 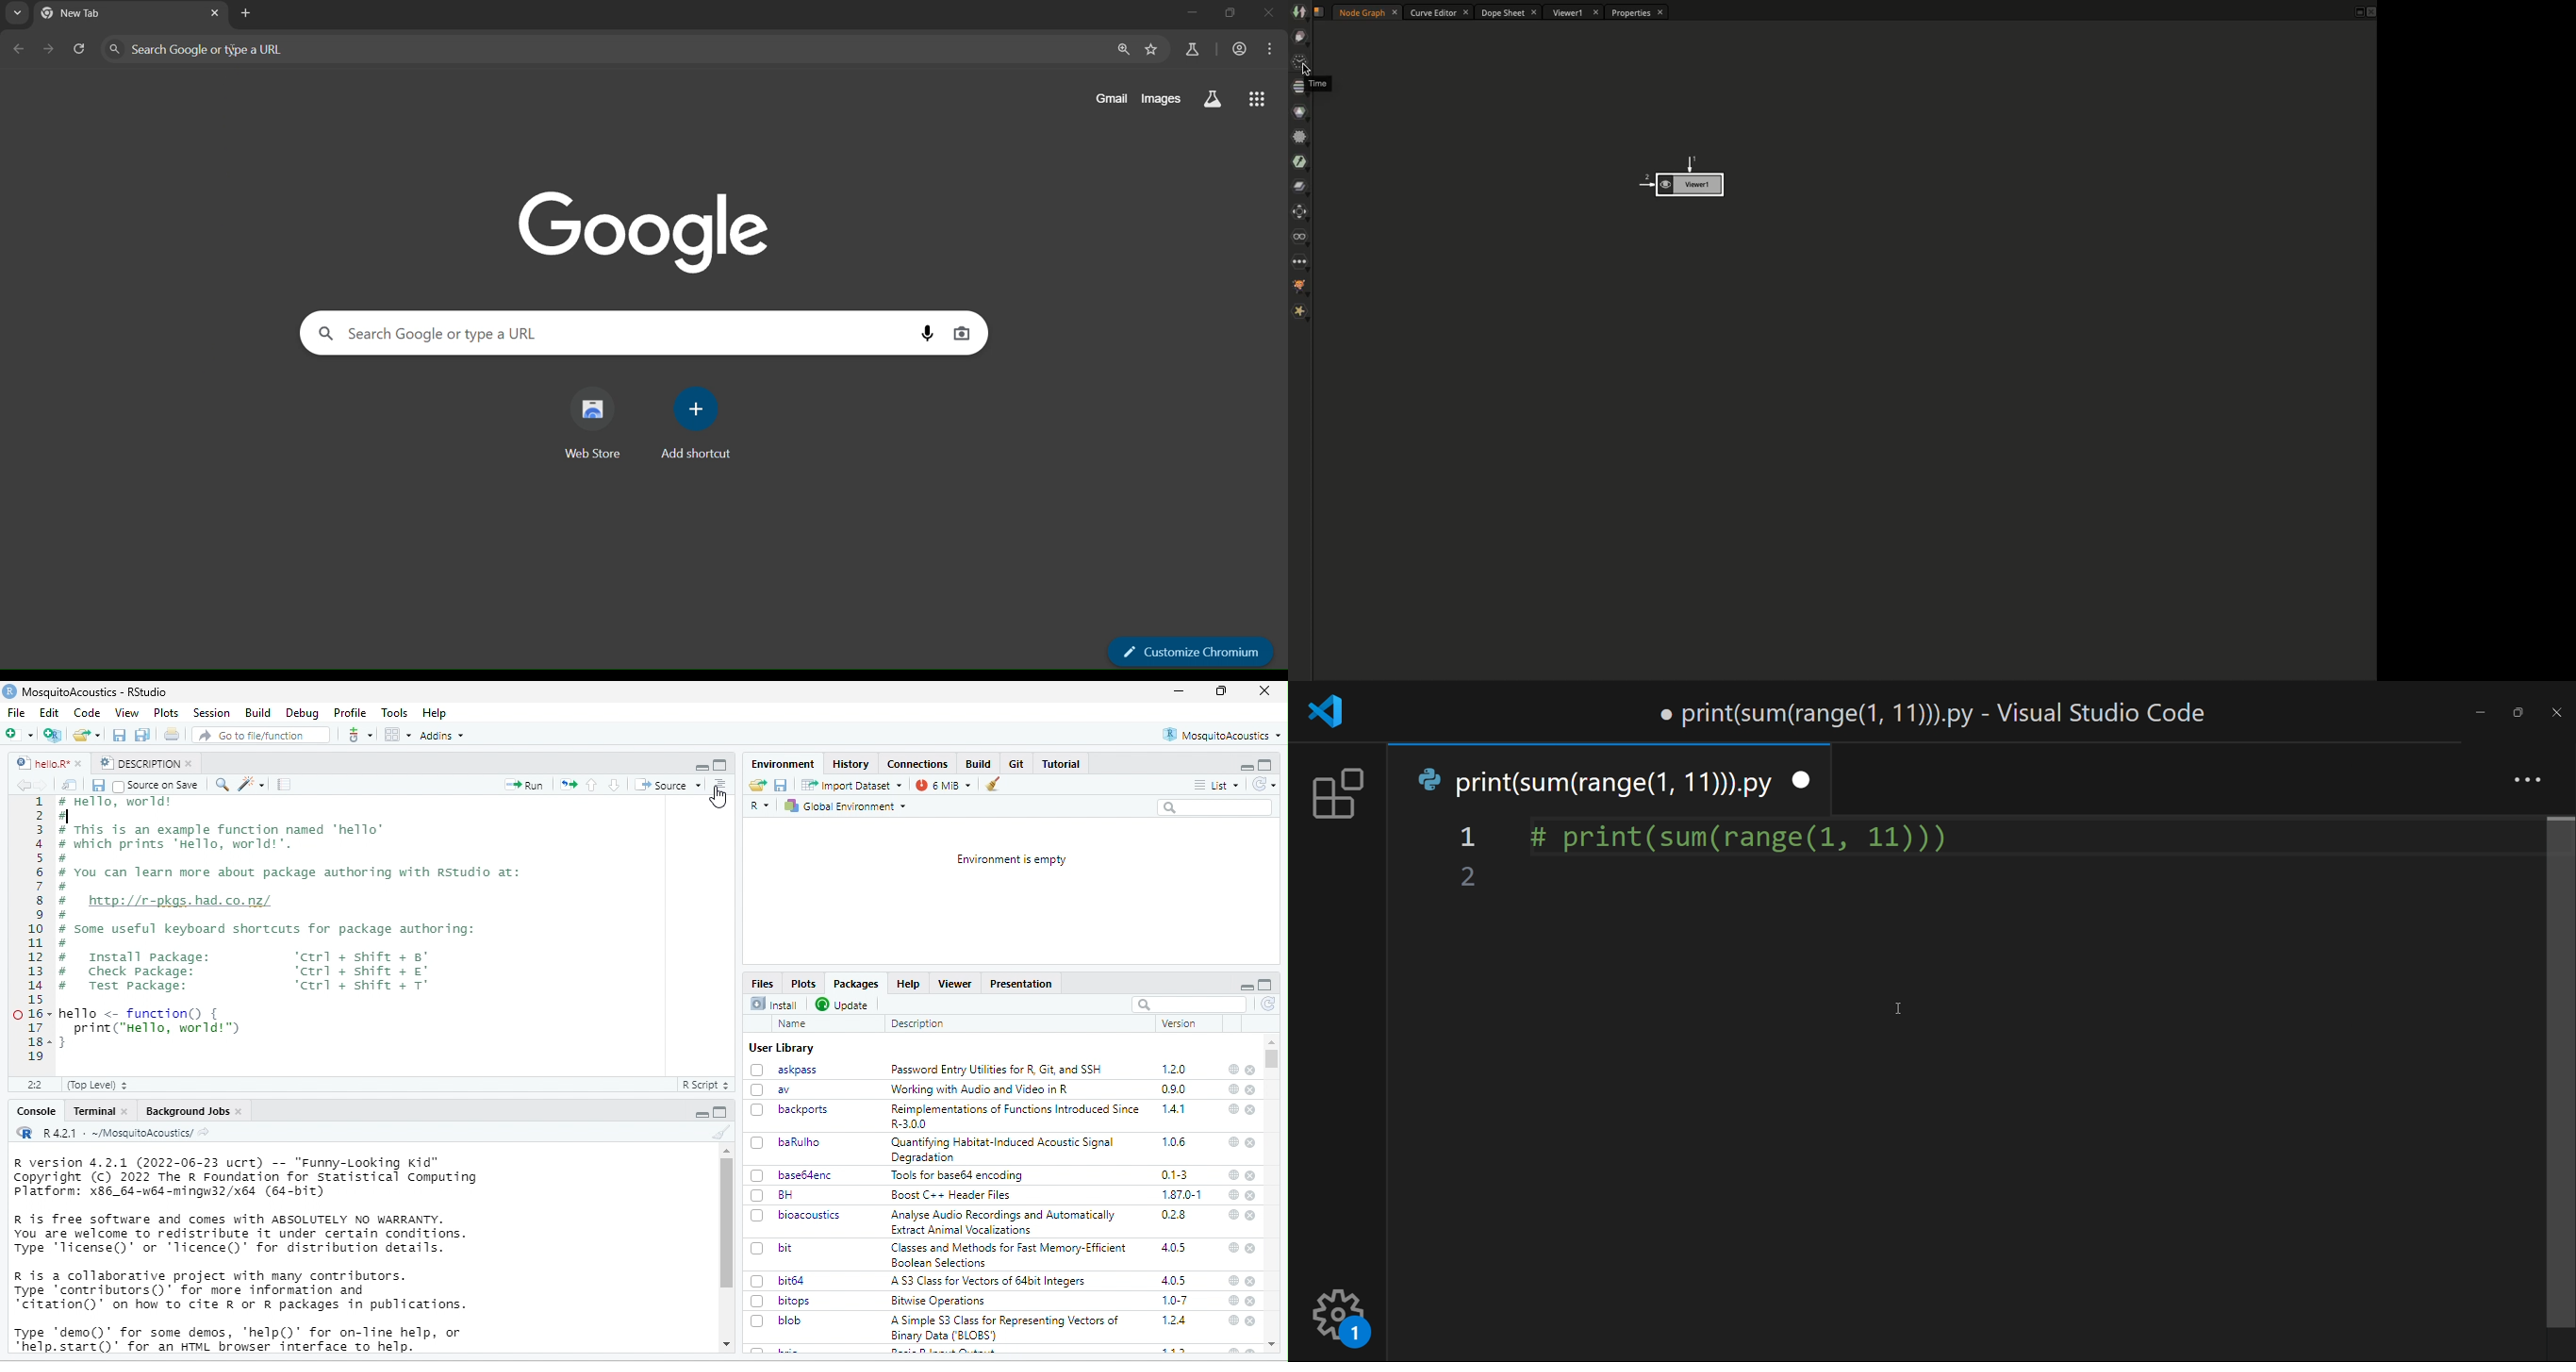 What do you see at coordinates (44, 785) in the screenshot?
I see `forward` at bounding box center [44, 785].